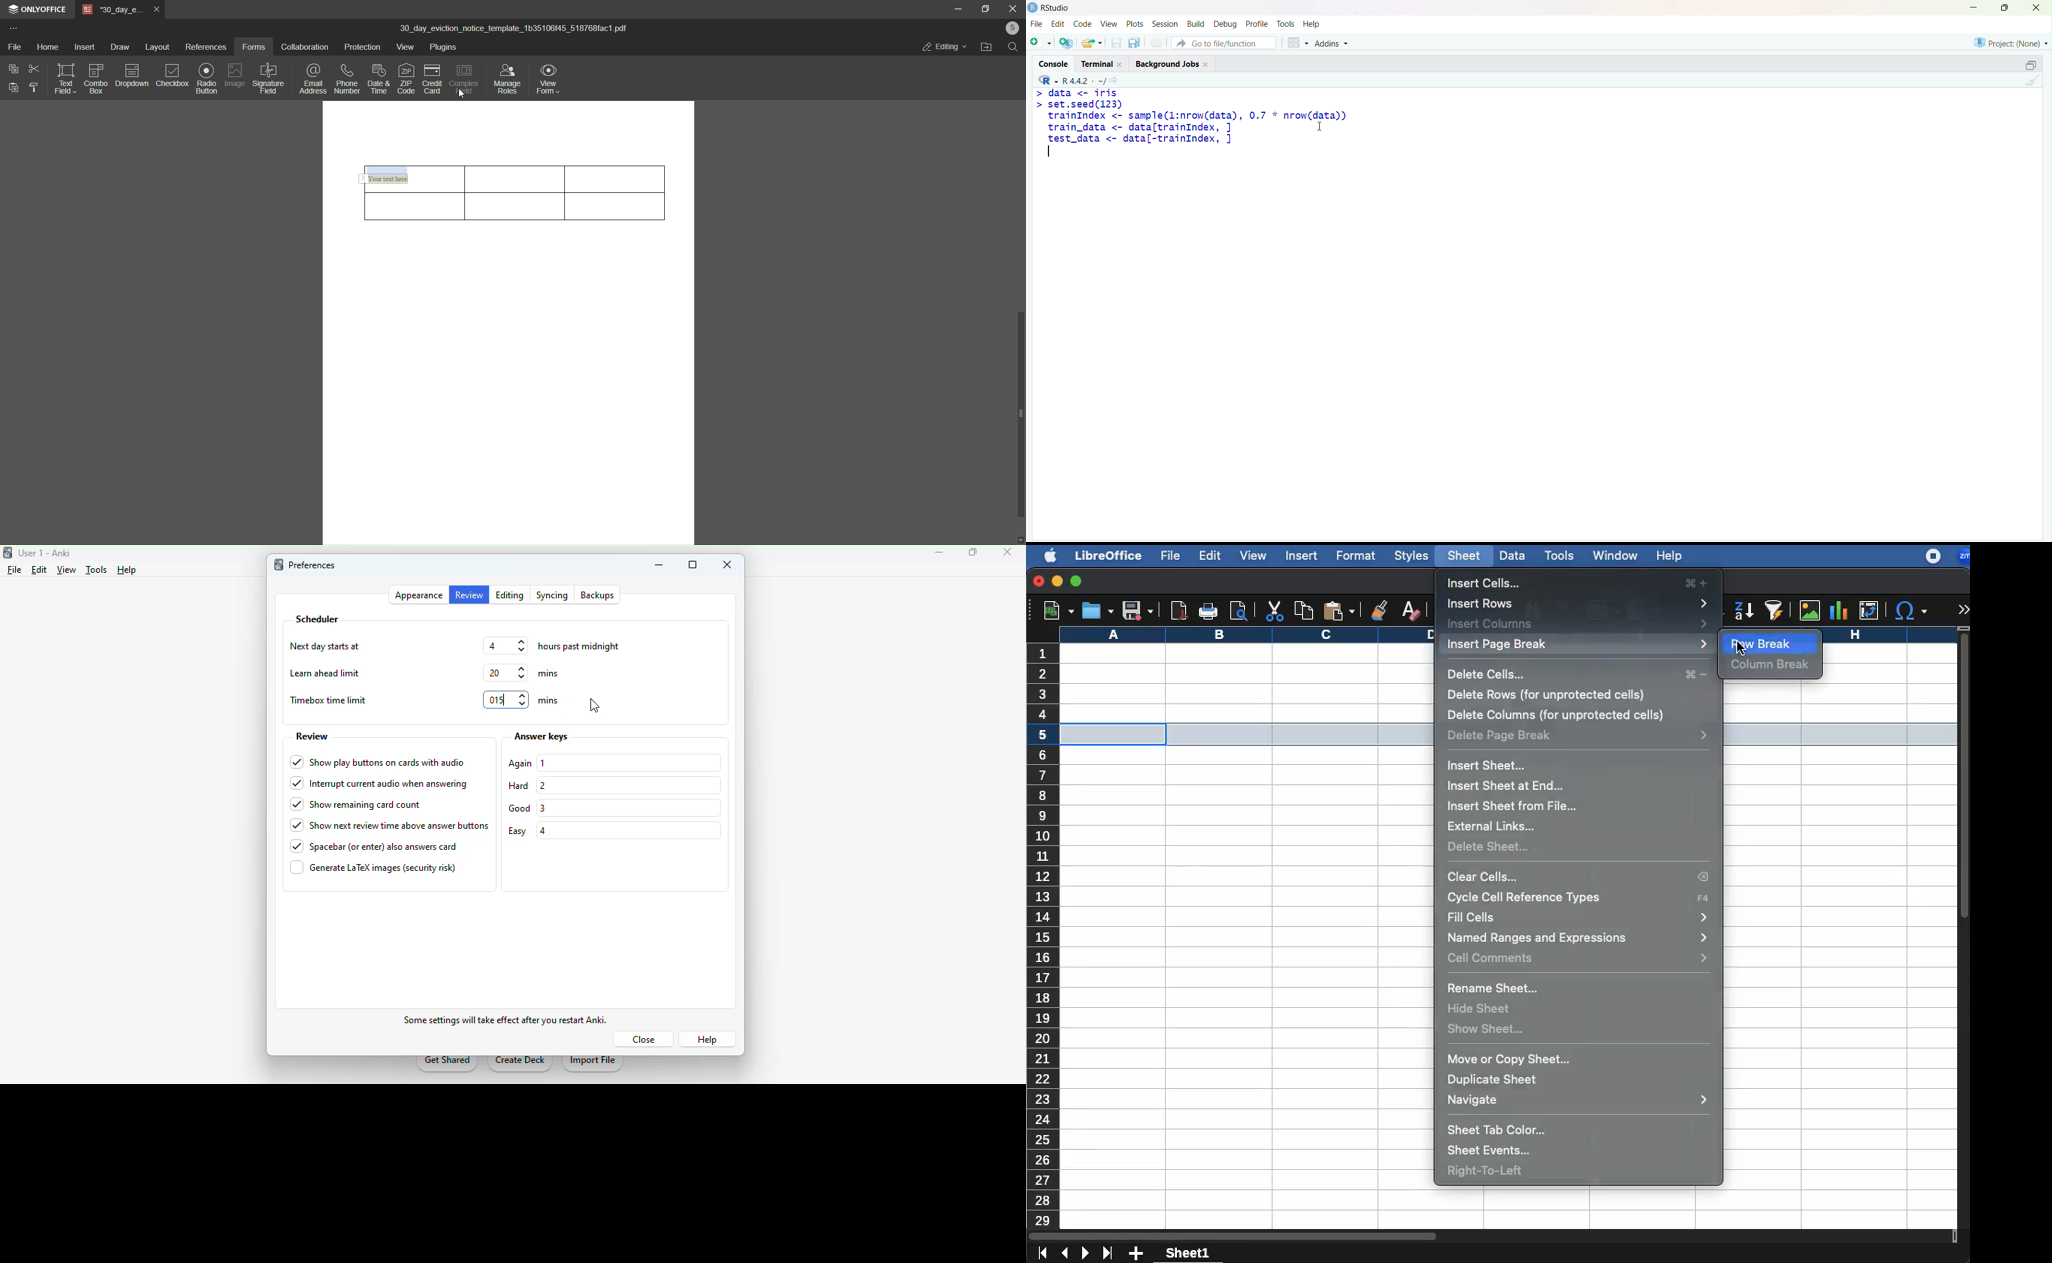 The height and width of the screenshot is (1288, 2072). Describe the element at coordinates (470, 595) in the screenshot. I see `review` at that location.